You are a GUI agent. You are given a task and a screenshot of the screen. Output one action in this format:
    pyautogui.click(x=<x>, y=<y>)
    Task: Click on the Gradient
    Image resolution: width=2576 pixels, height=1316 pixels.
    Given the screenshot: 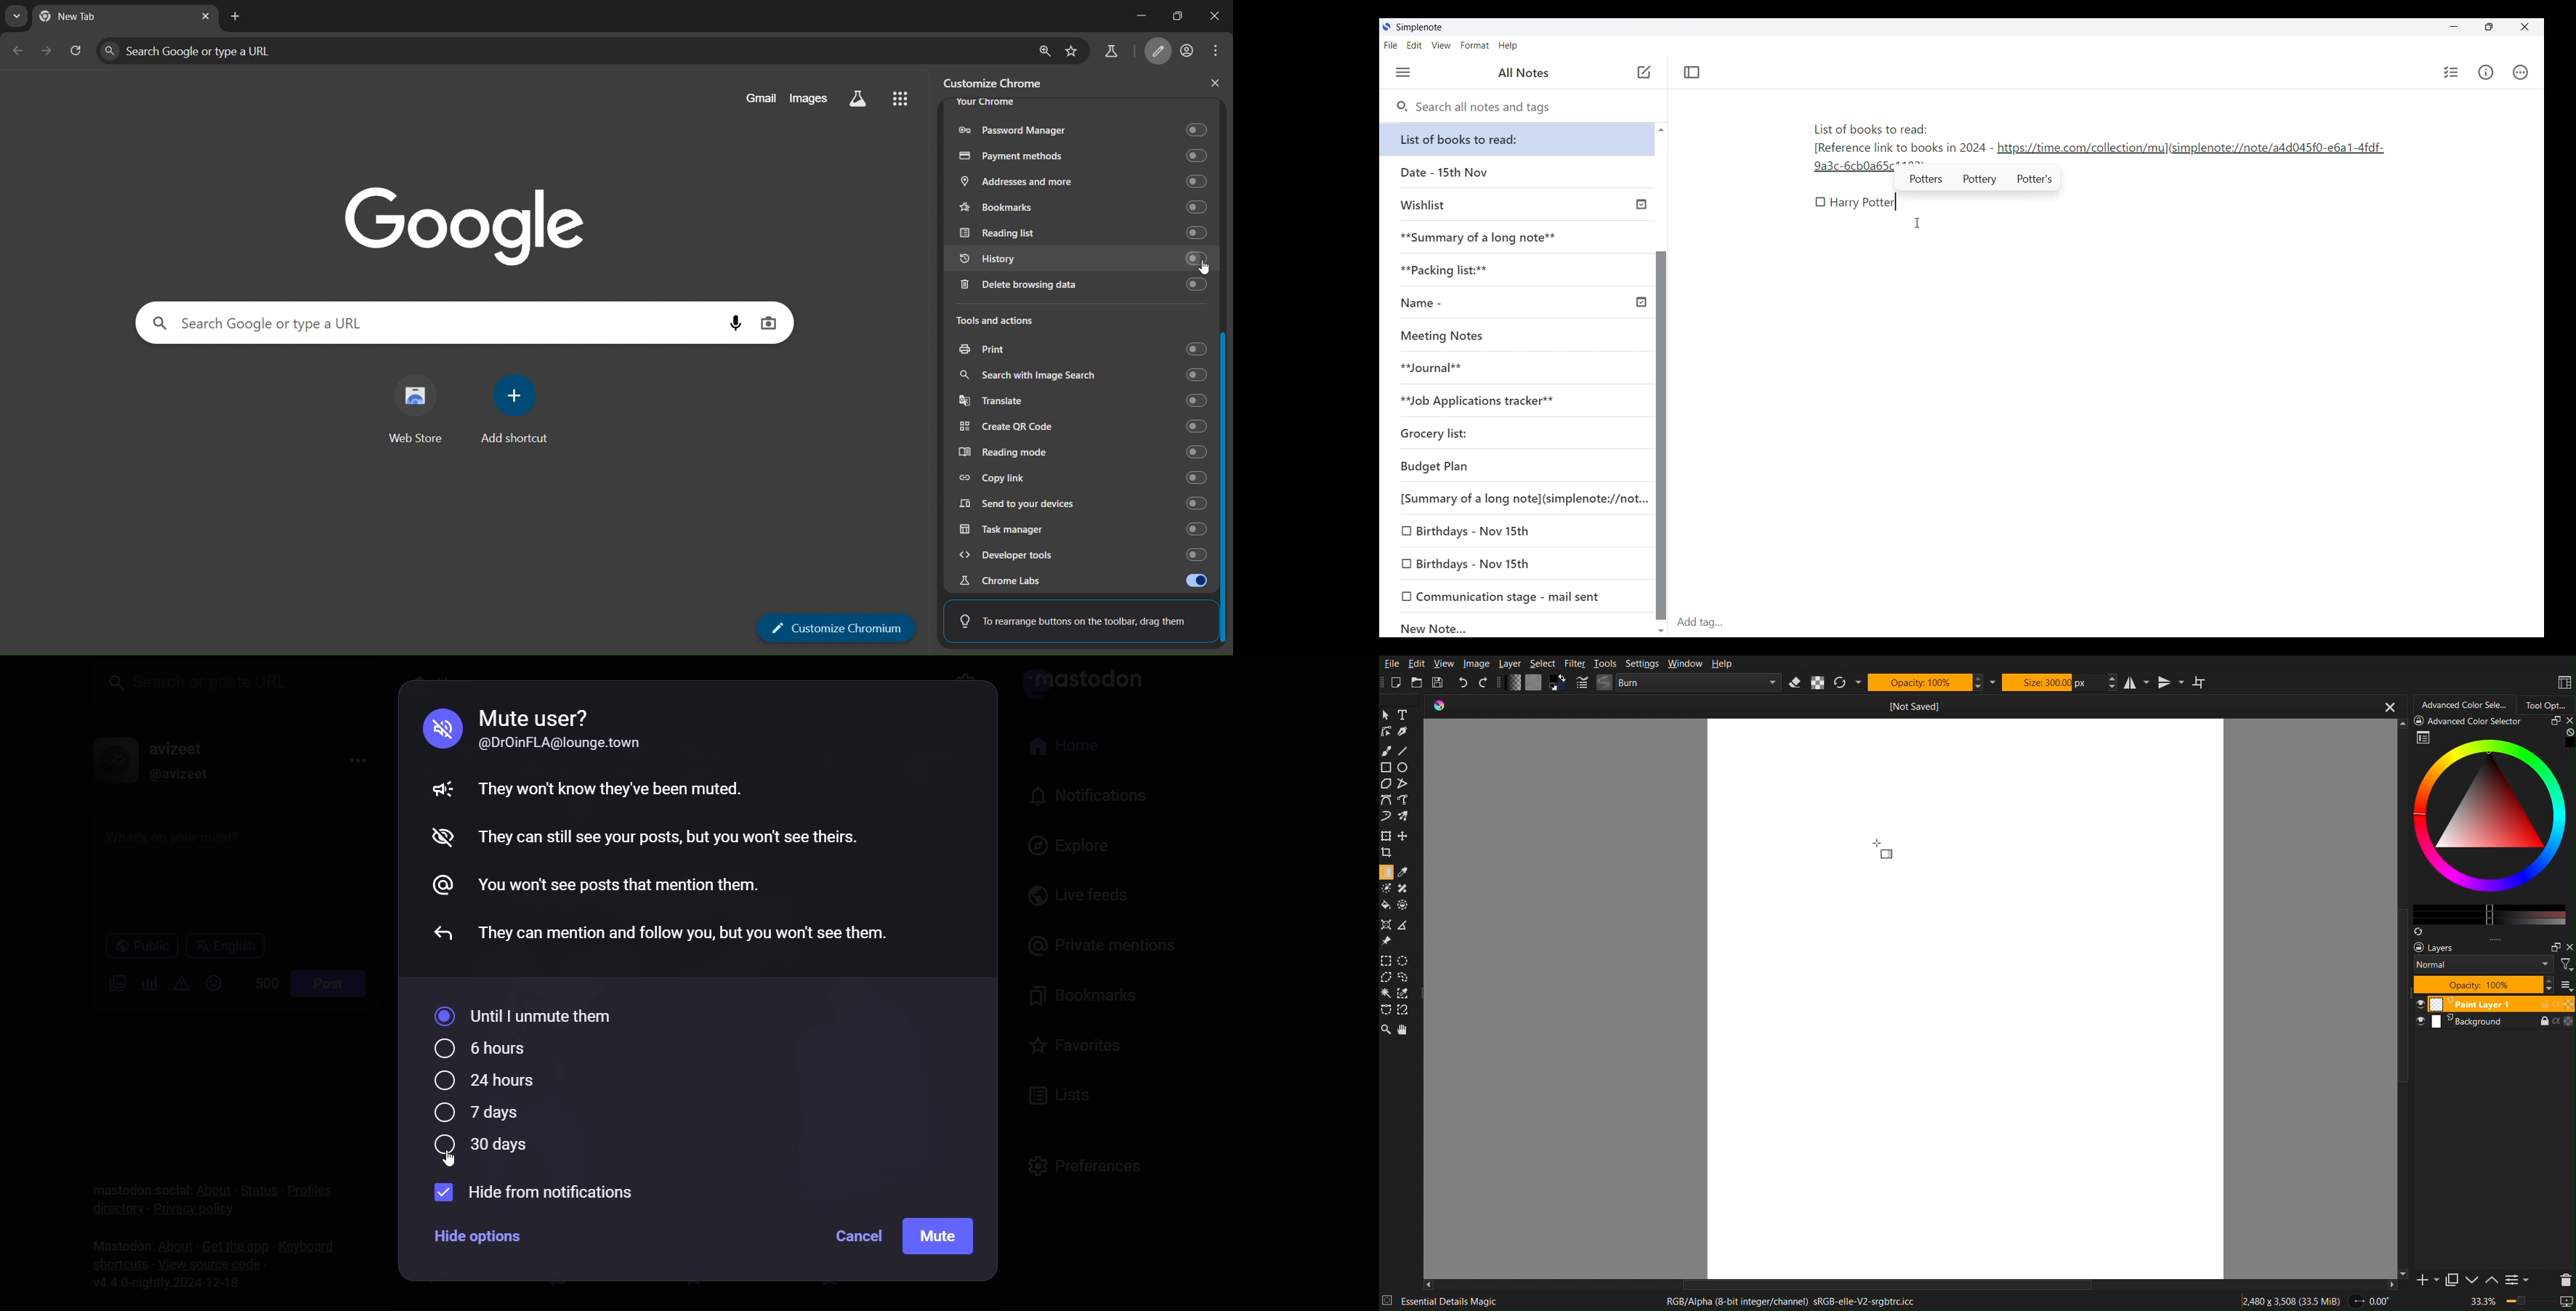 What is the action you would take?
    pyautogui.click(x=1887, y=855)
    